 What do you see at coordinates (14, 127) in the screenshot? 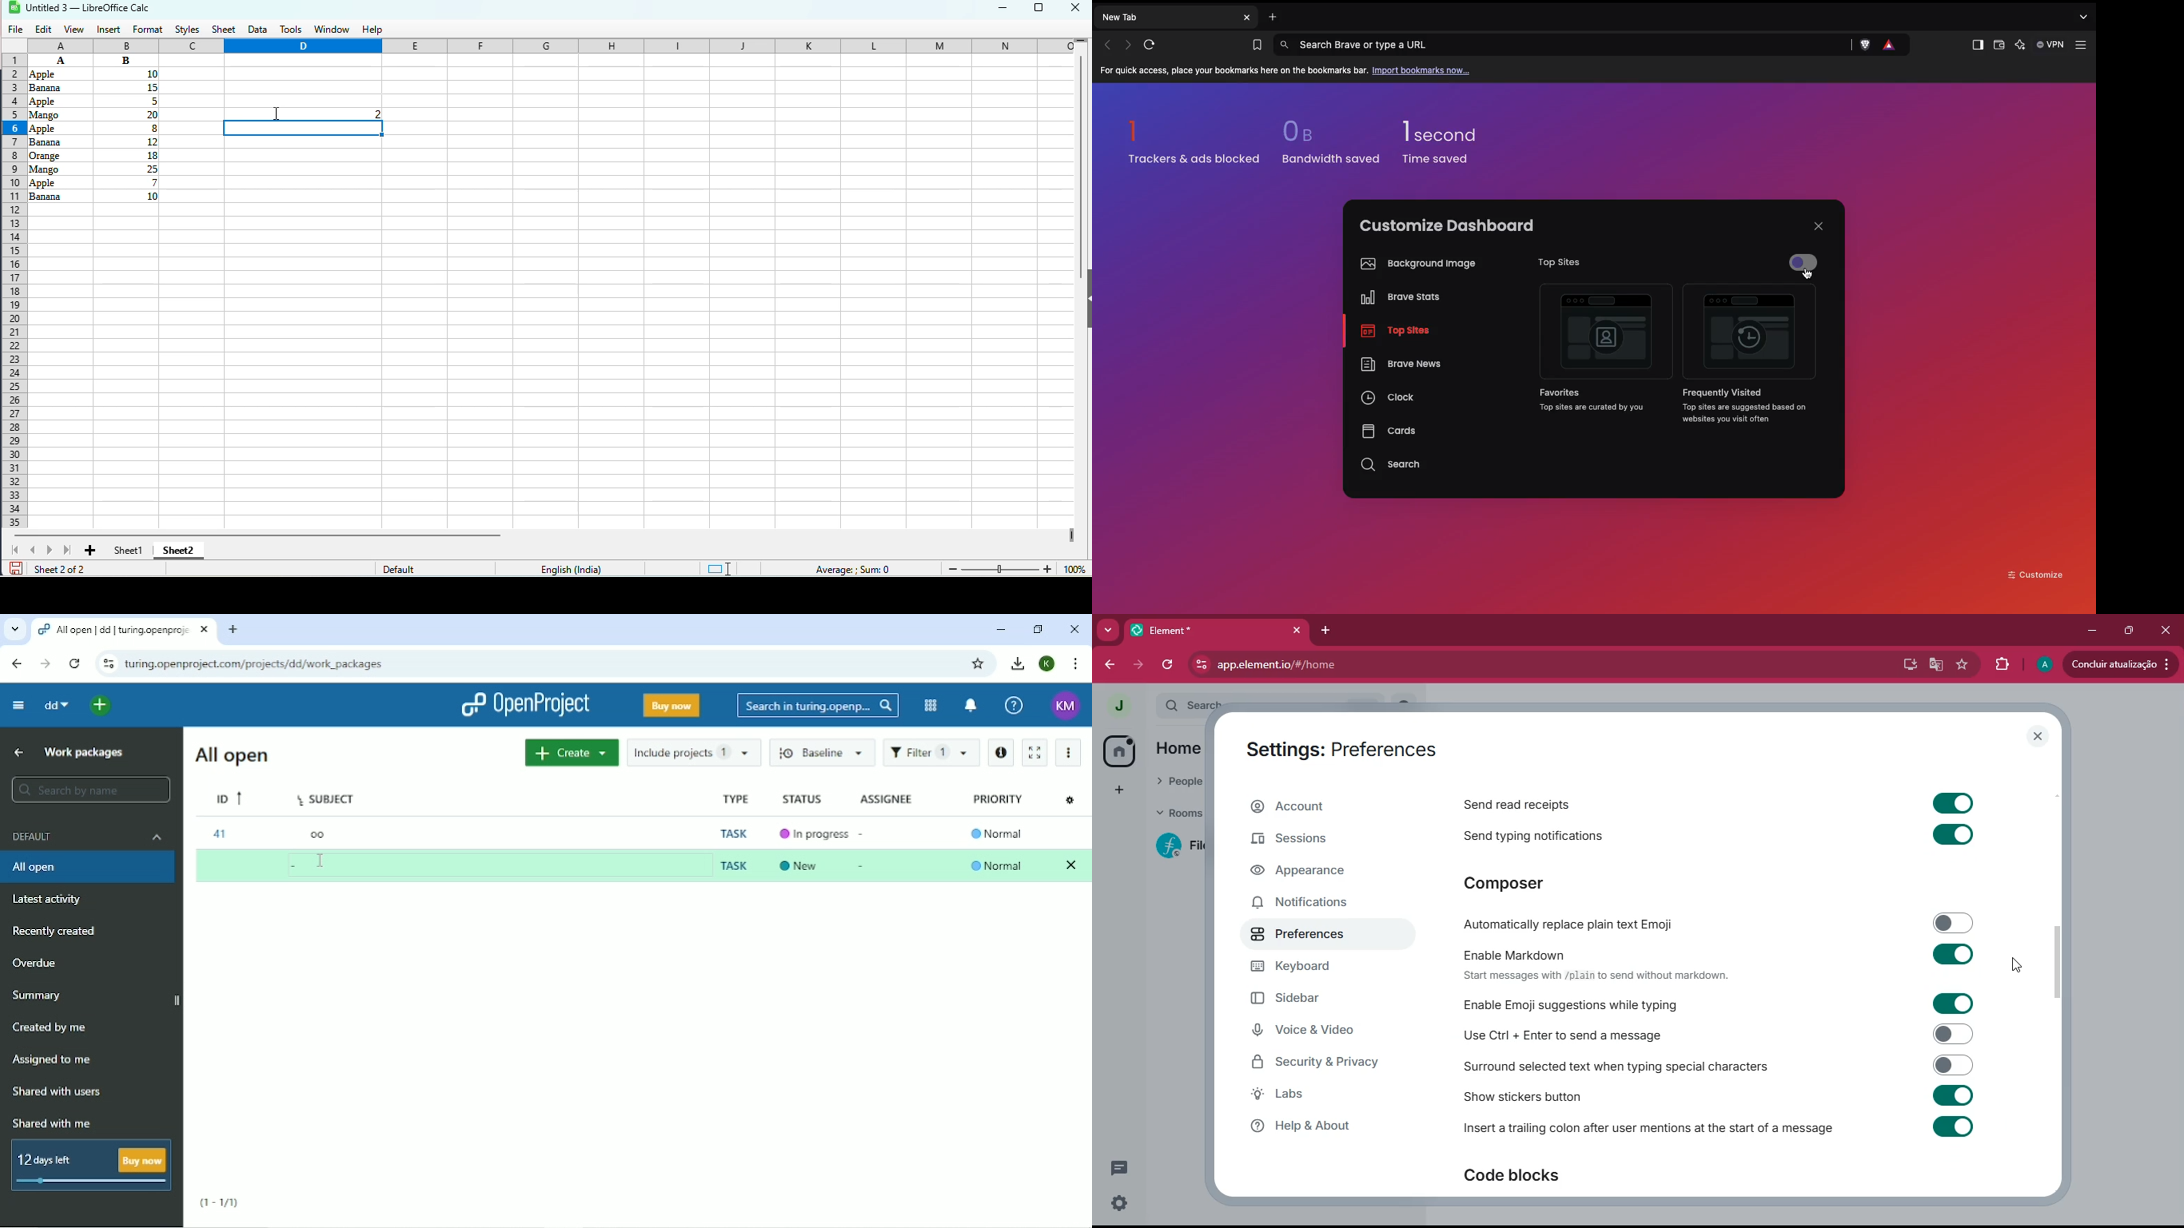
I see `current row` at bounding box center [14, 127].